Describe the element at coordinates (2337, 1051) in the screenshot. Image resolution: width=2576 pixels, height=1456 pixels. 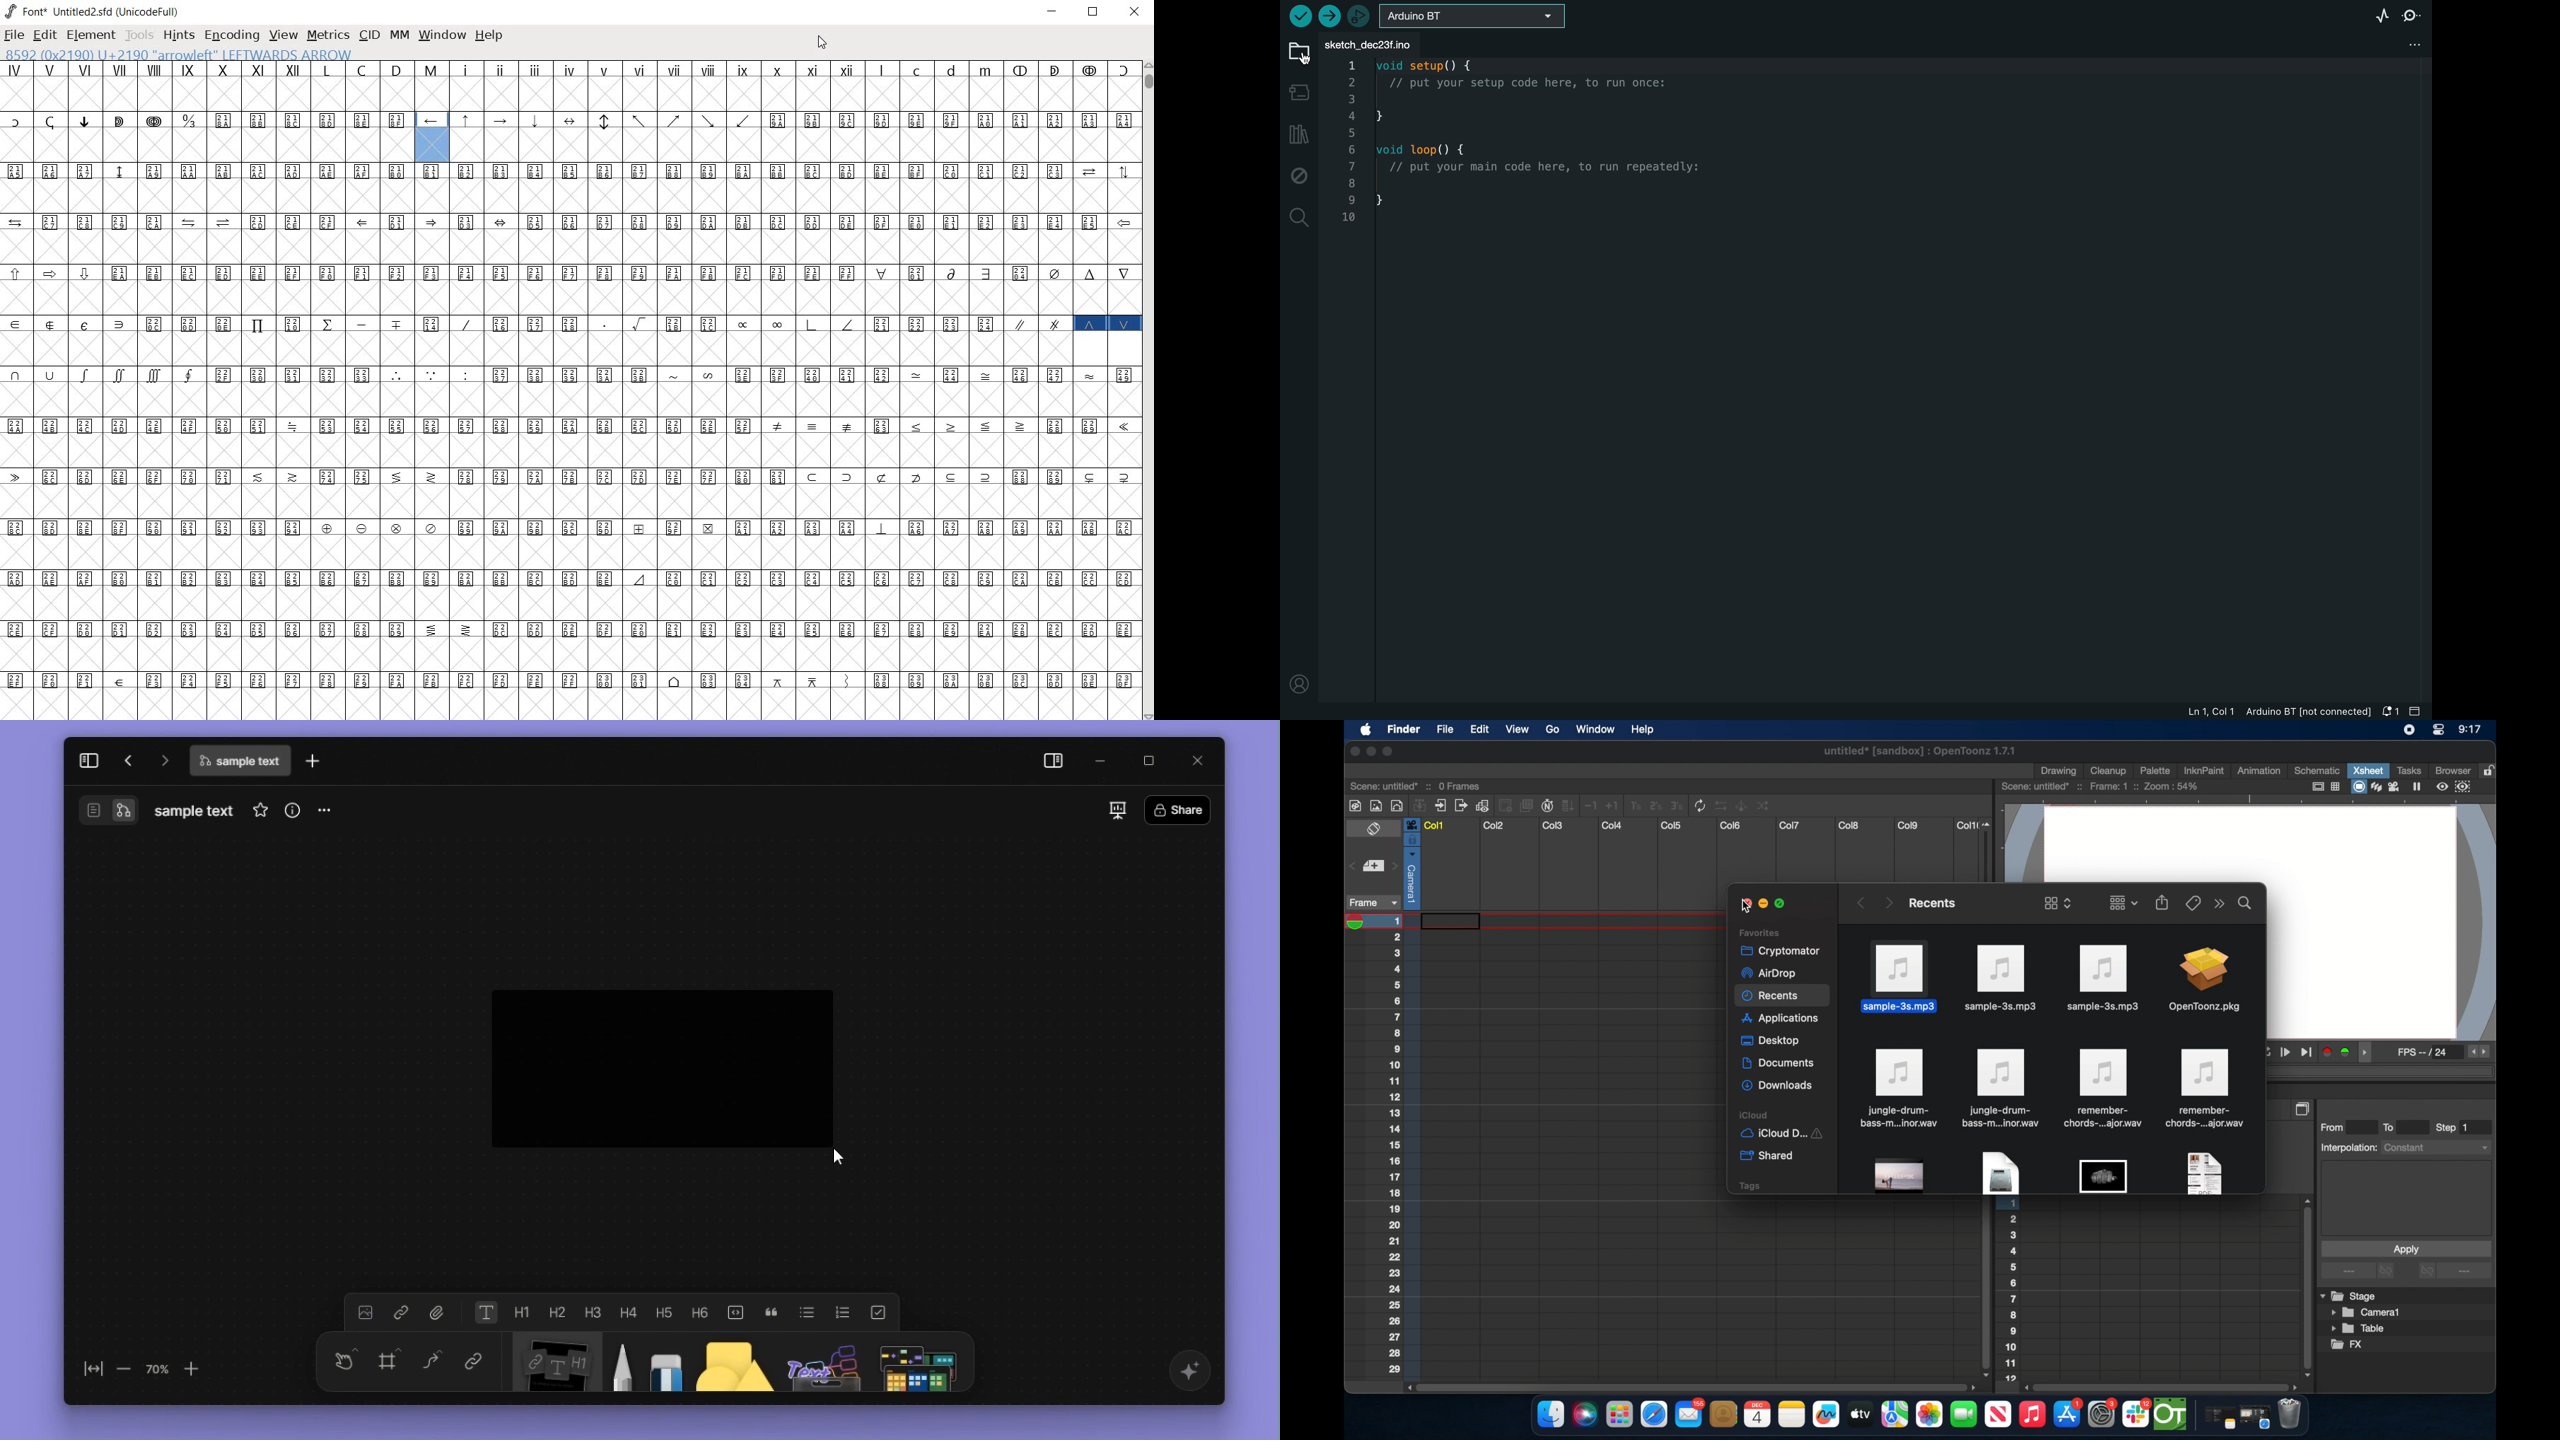
I see `color channels` at that location.